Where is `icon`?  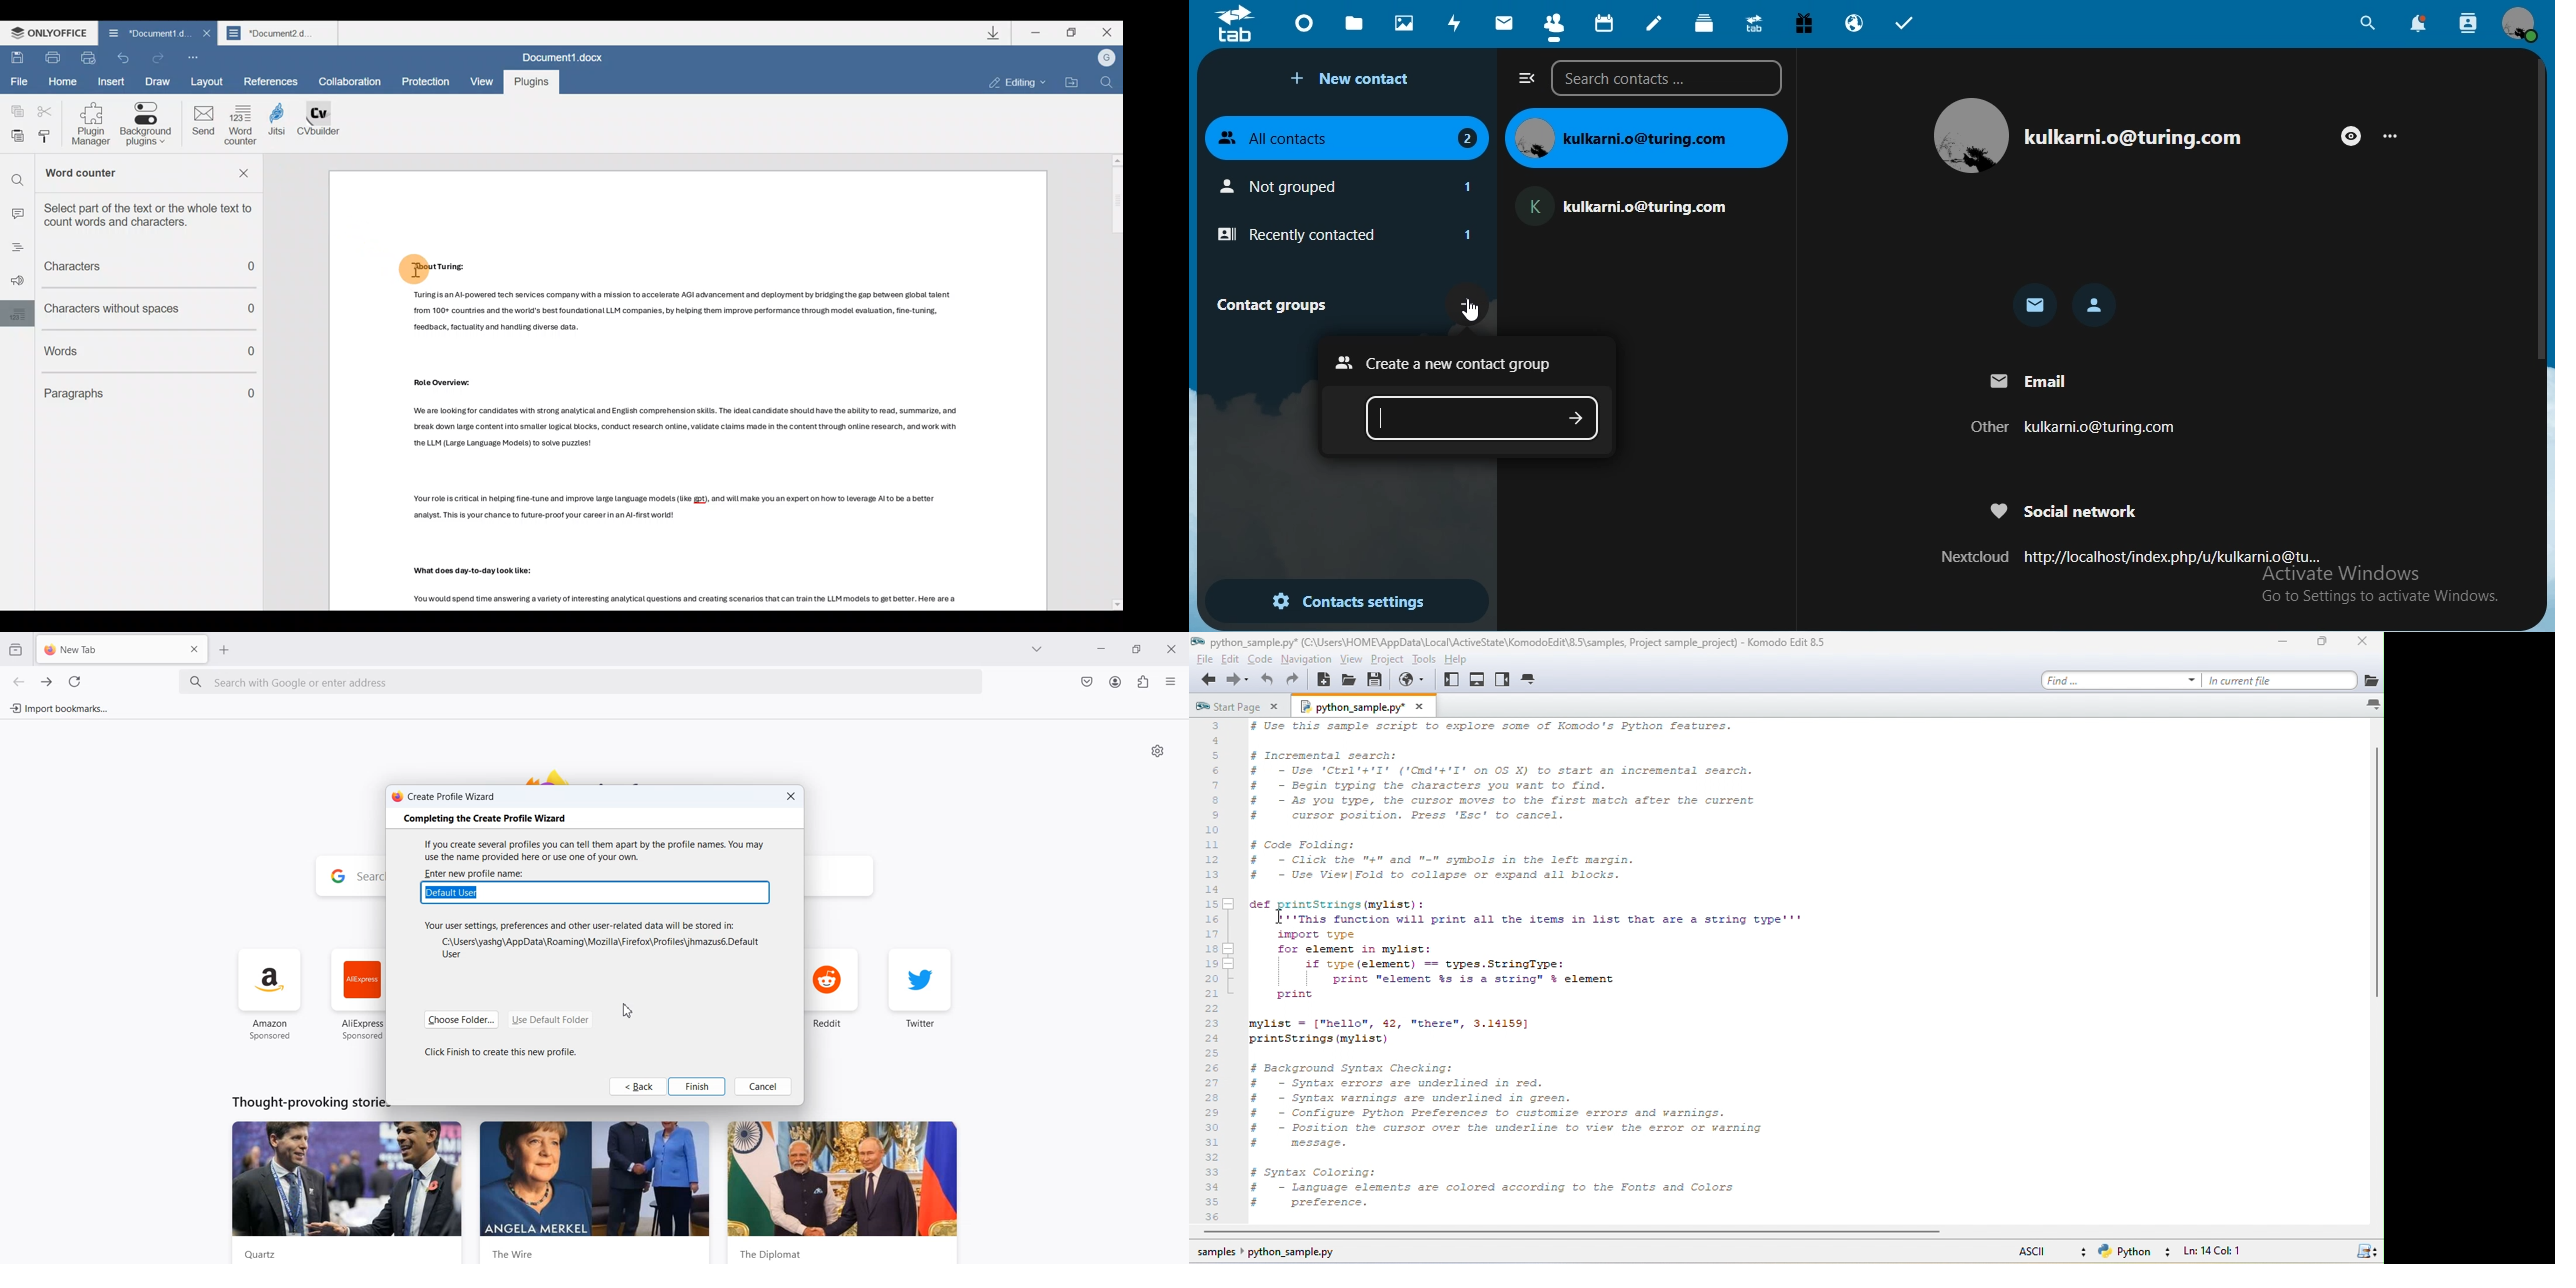 icon is located at coordinates (2373, 704).